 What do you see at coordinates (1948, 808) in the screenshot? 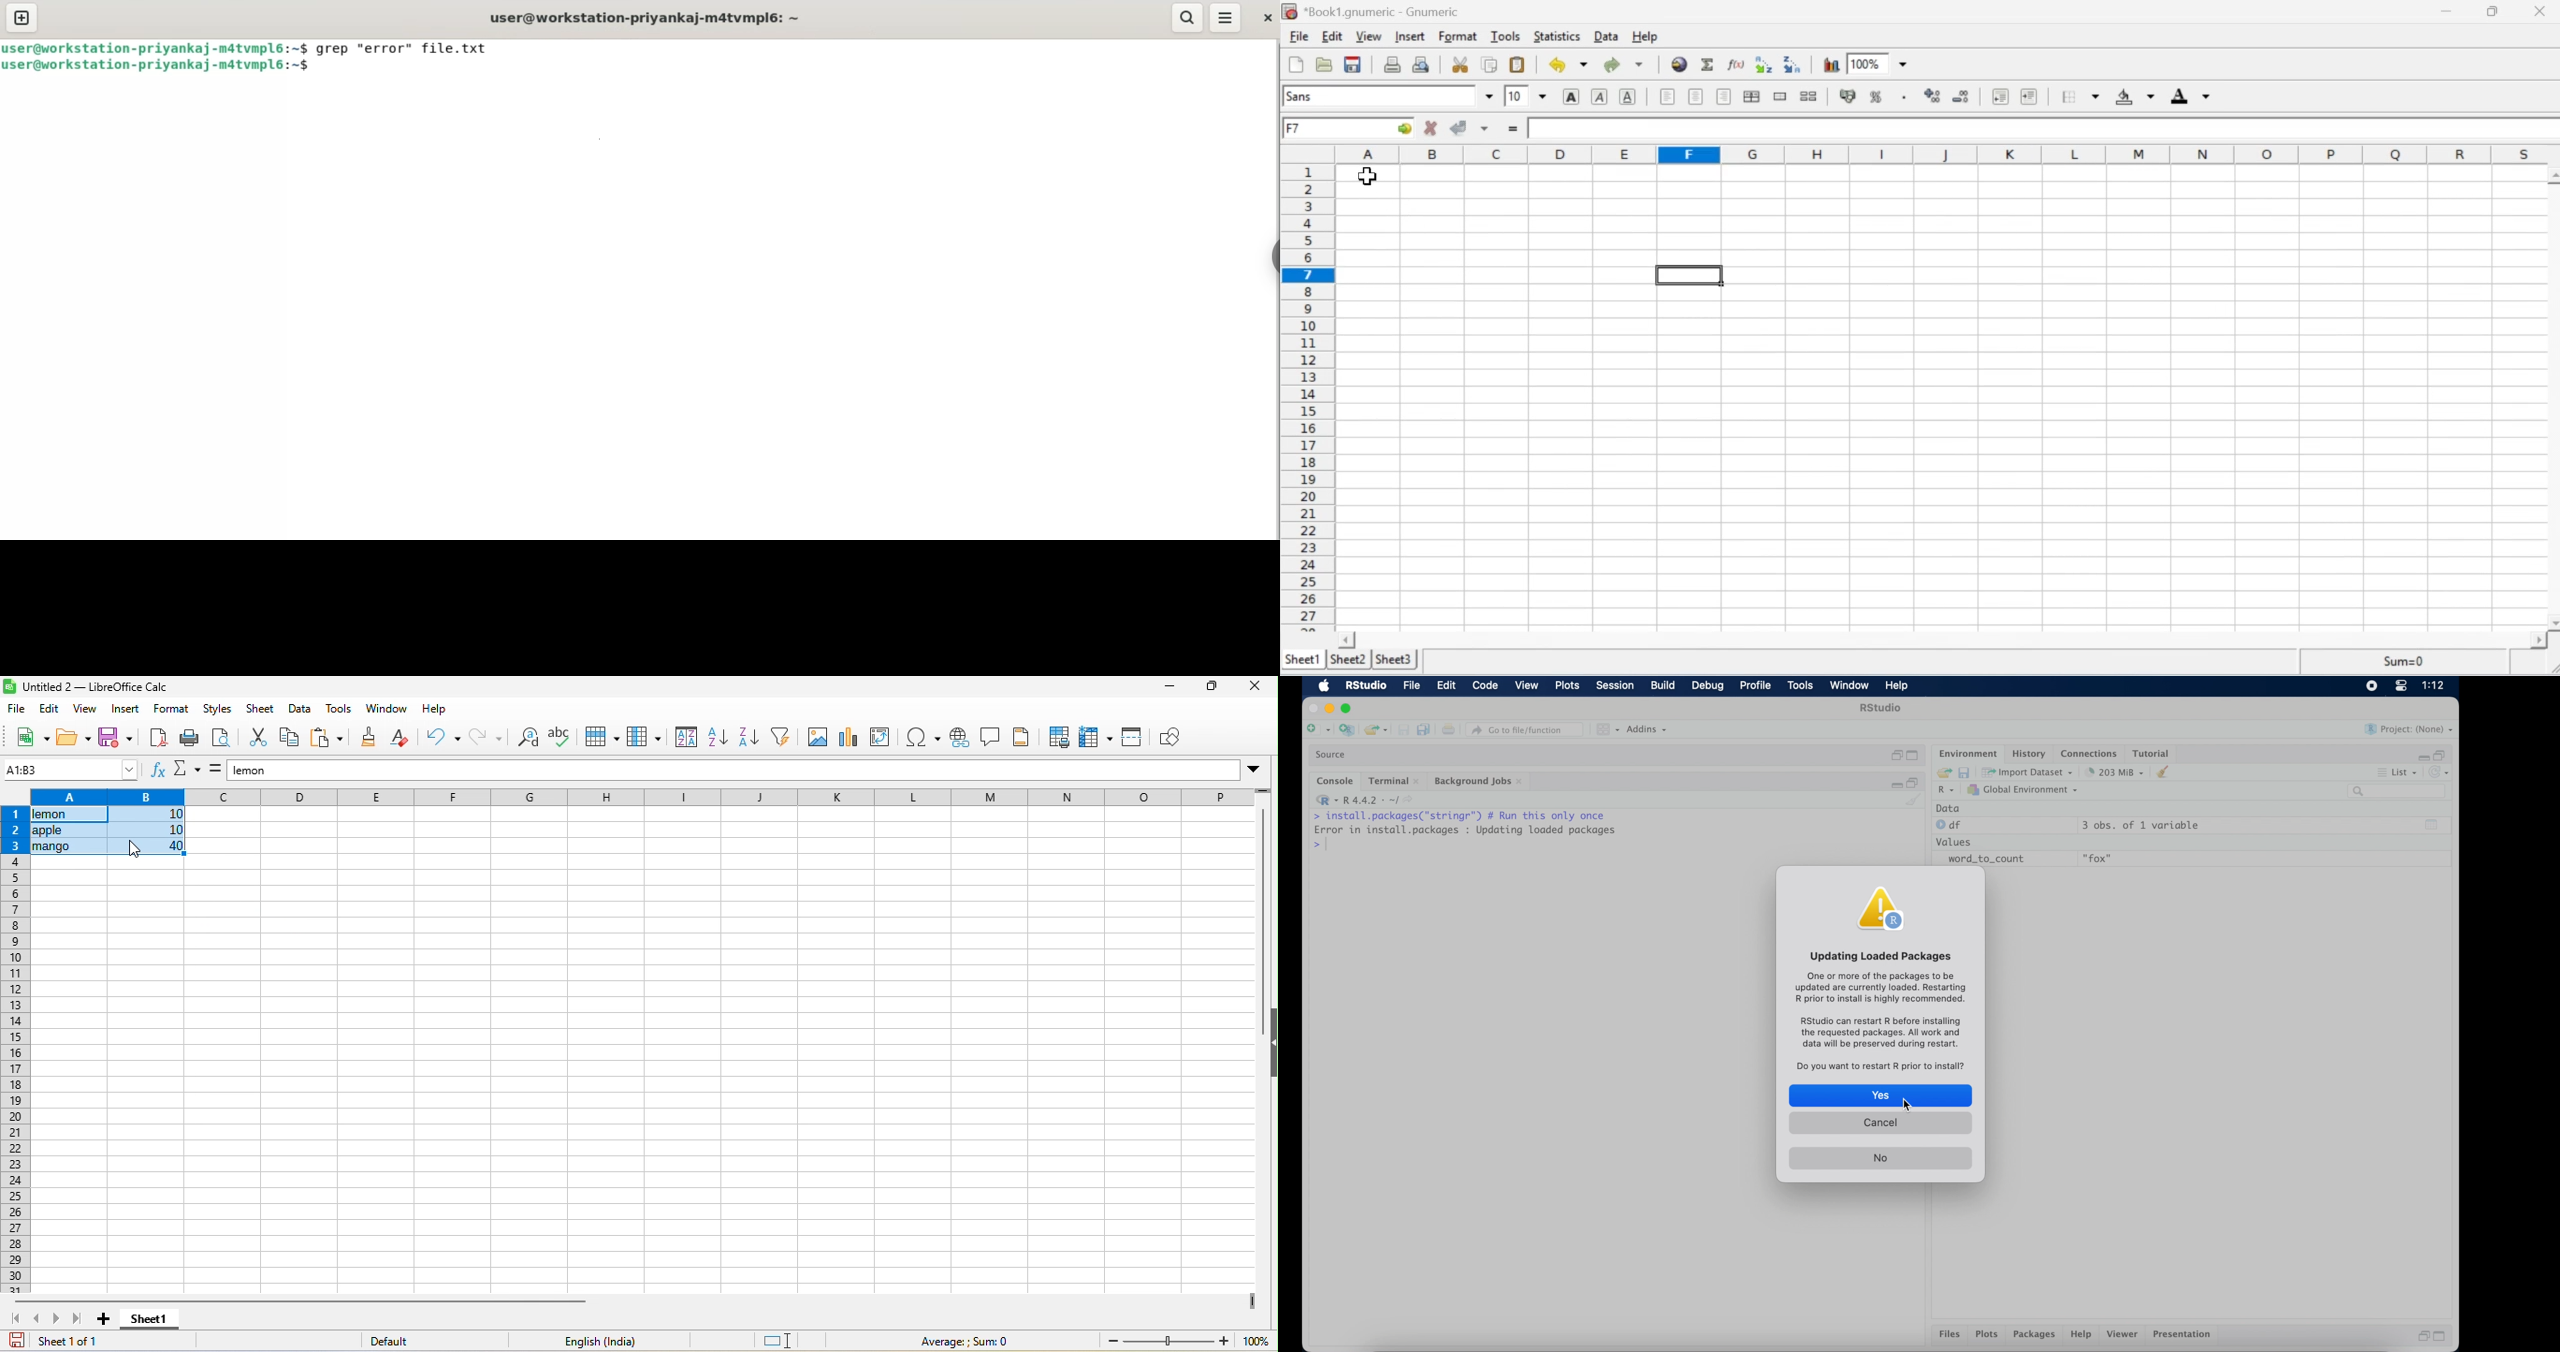
I see `data` at bounding box center [1948, 808].